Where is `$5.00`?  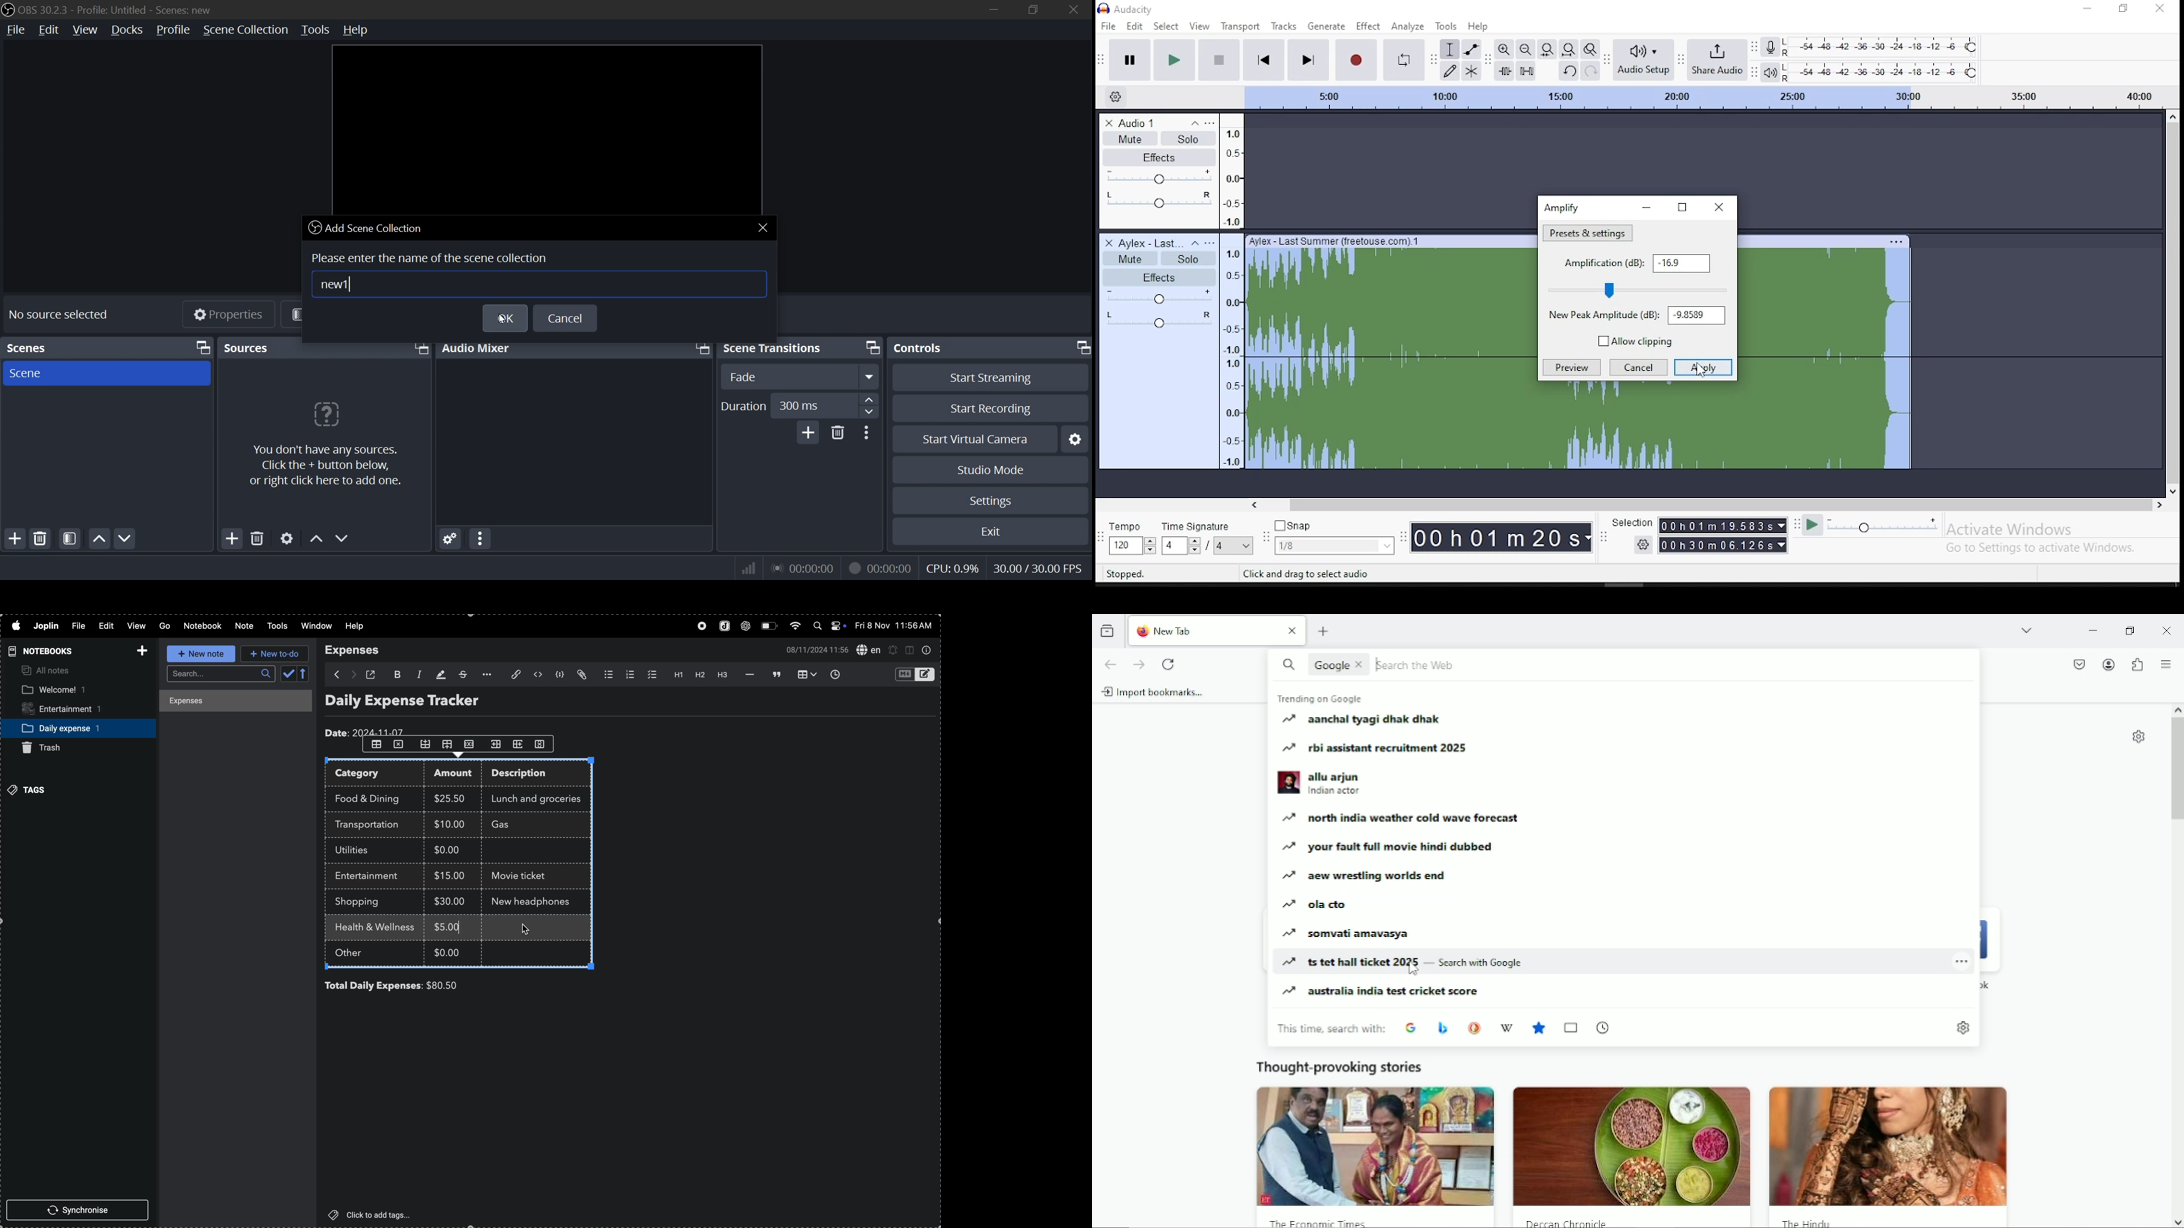
$5.00 is located at coordinates (449, 927).